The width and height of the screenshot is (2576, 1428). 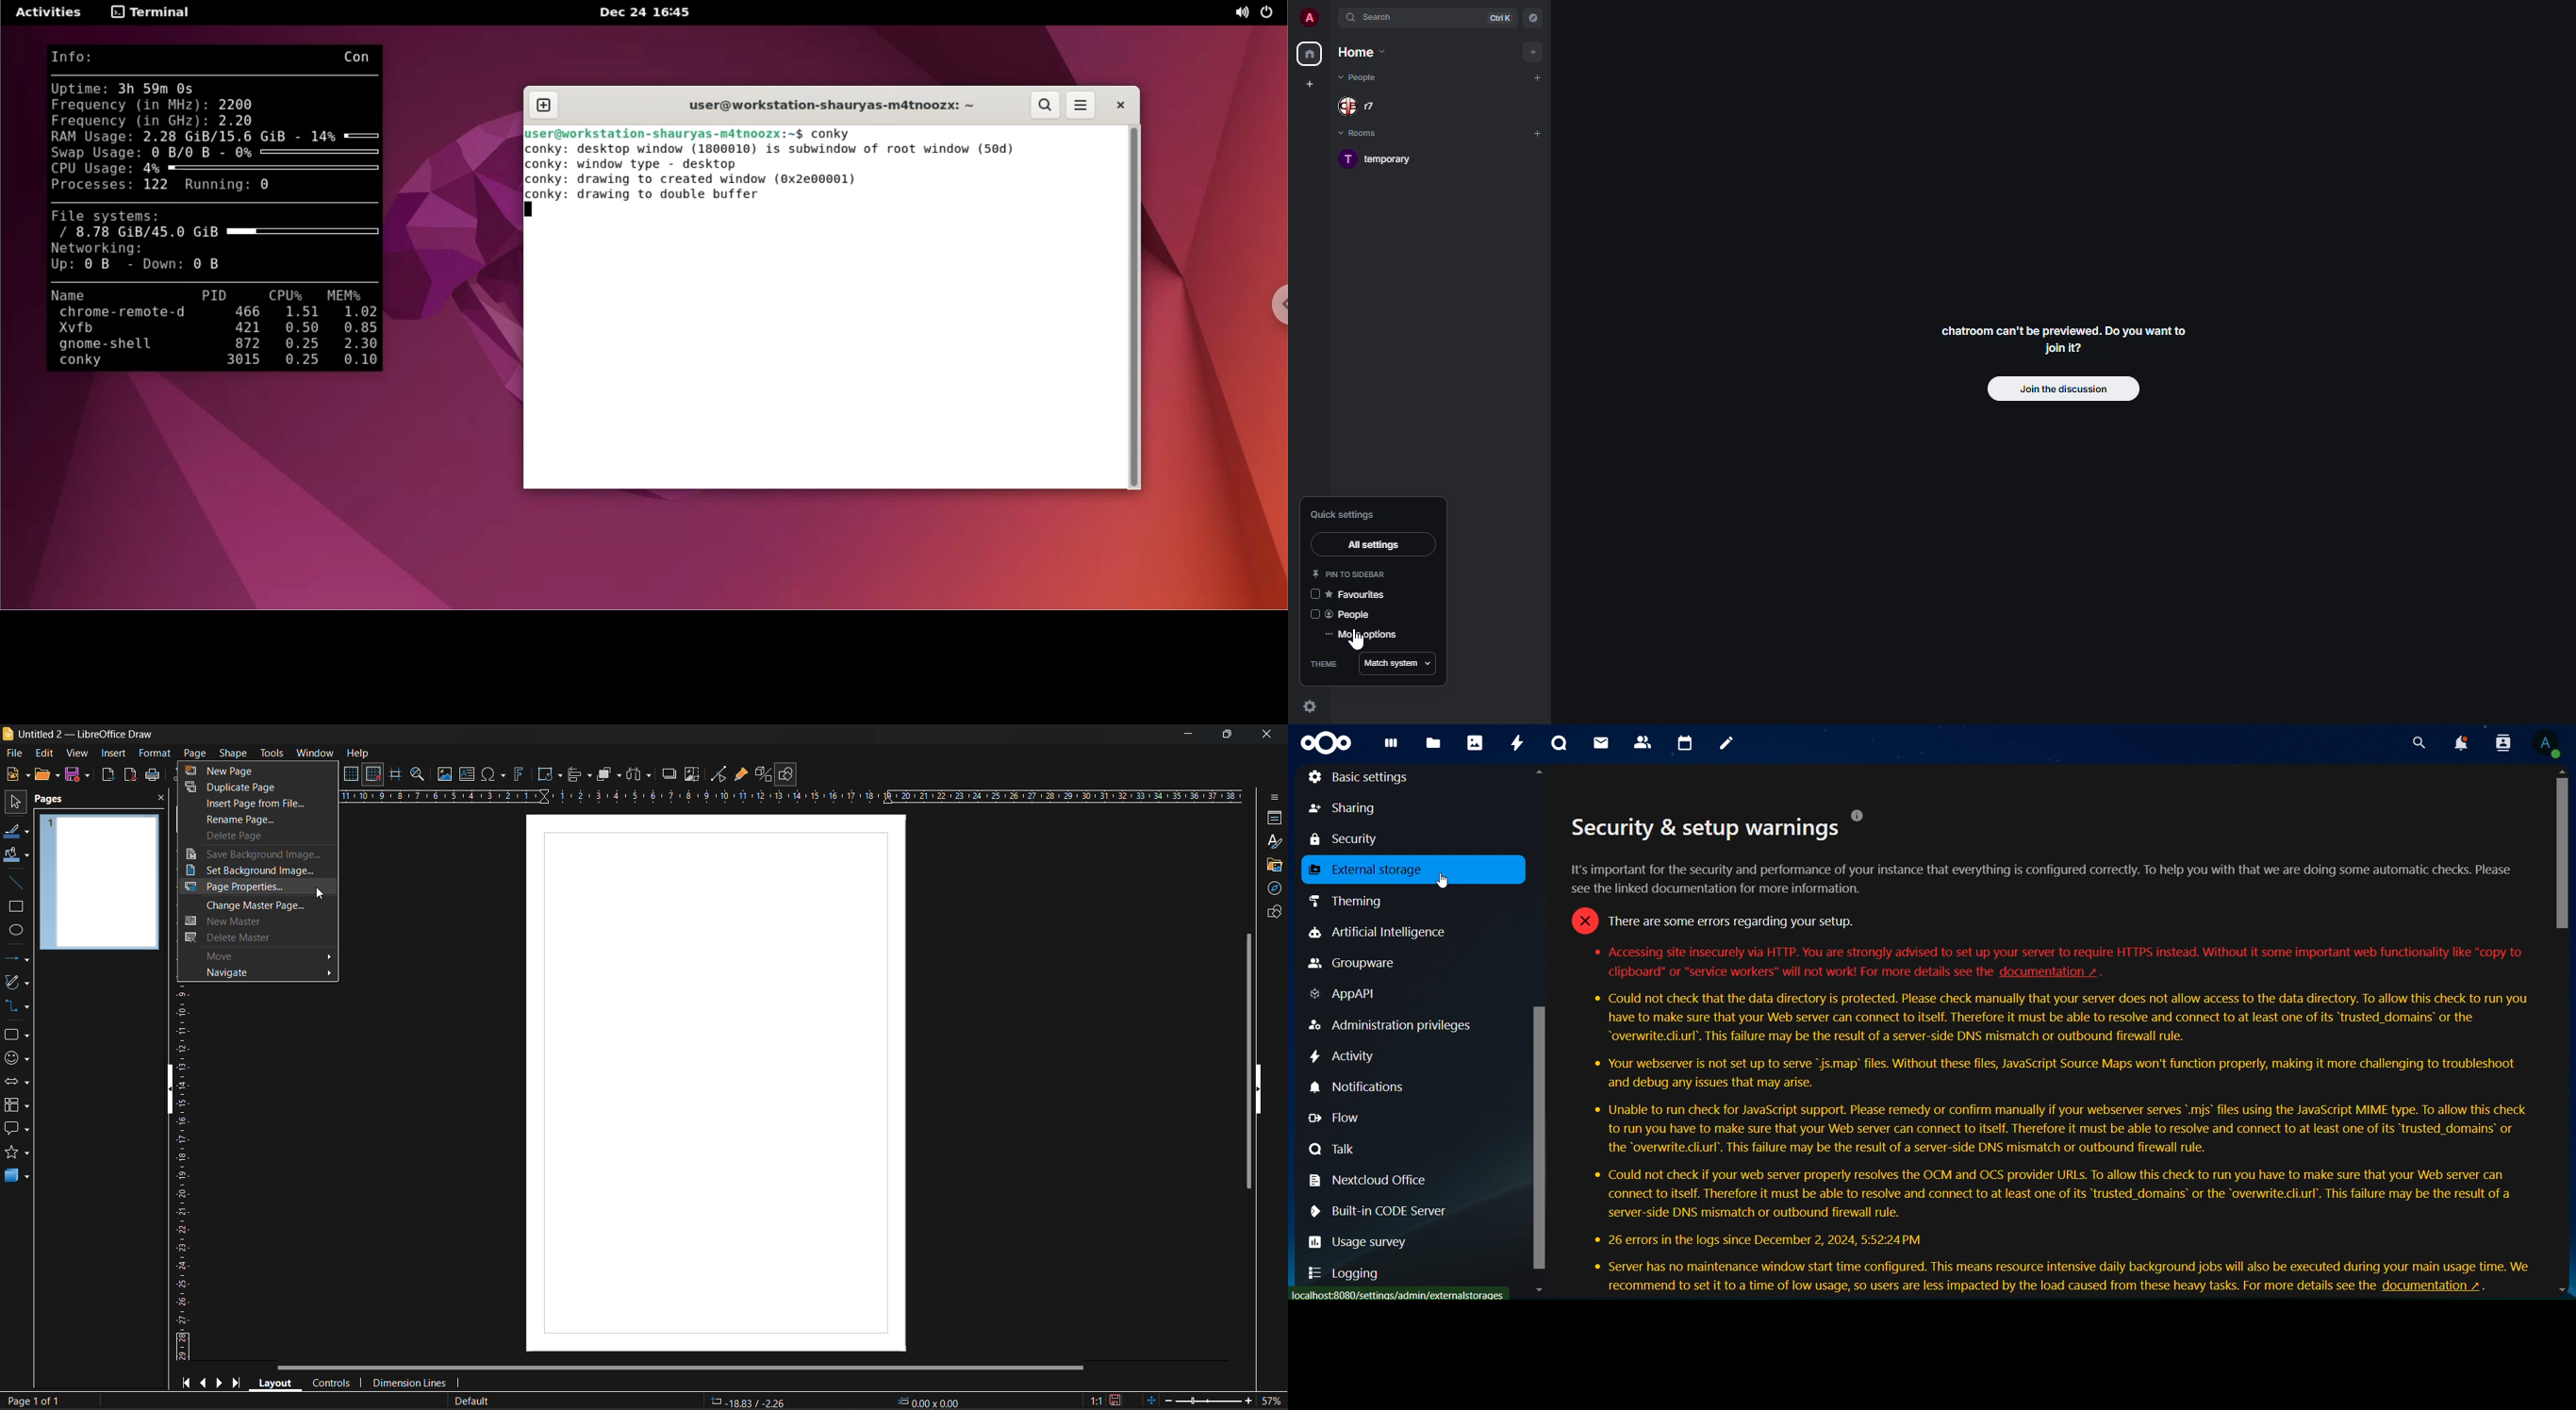 I want to click on insert page from file, so click(x=256, y=804).